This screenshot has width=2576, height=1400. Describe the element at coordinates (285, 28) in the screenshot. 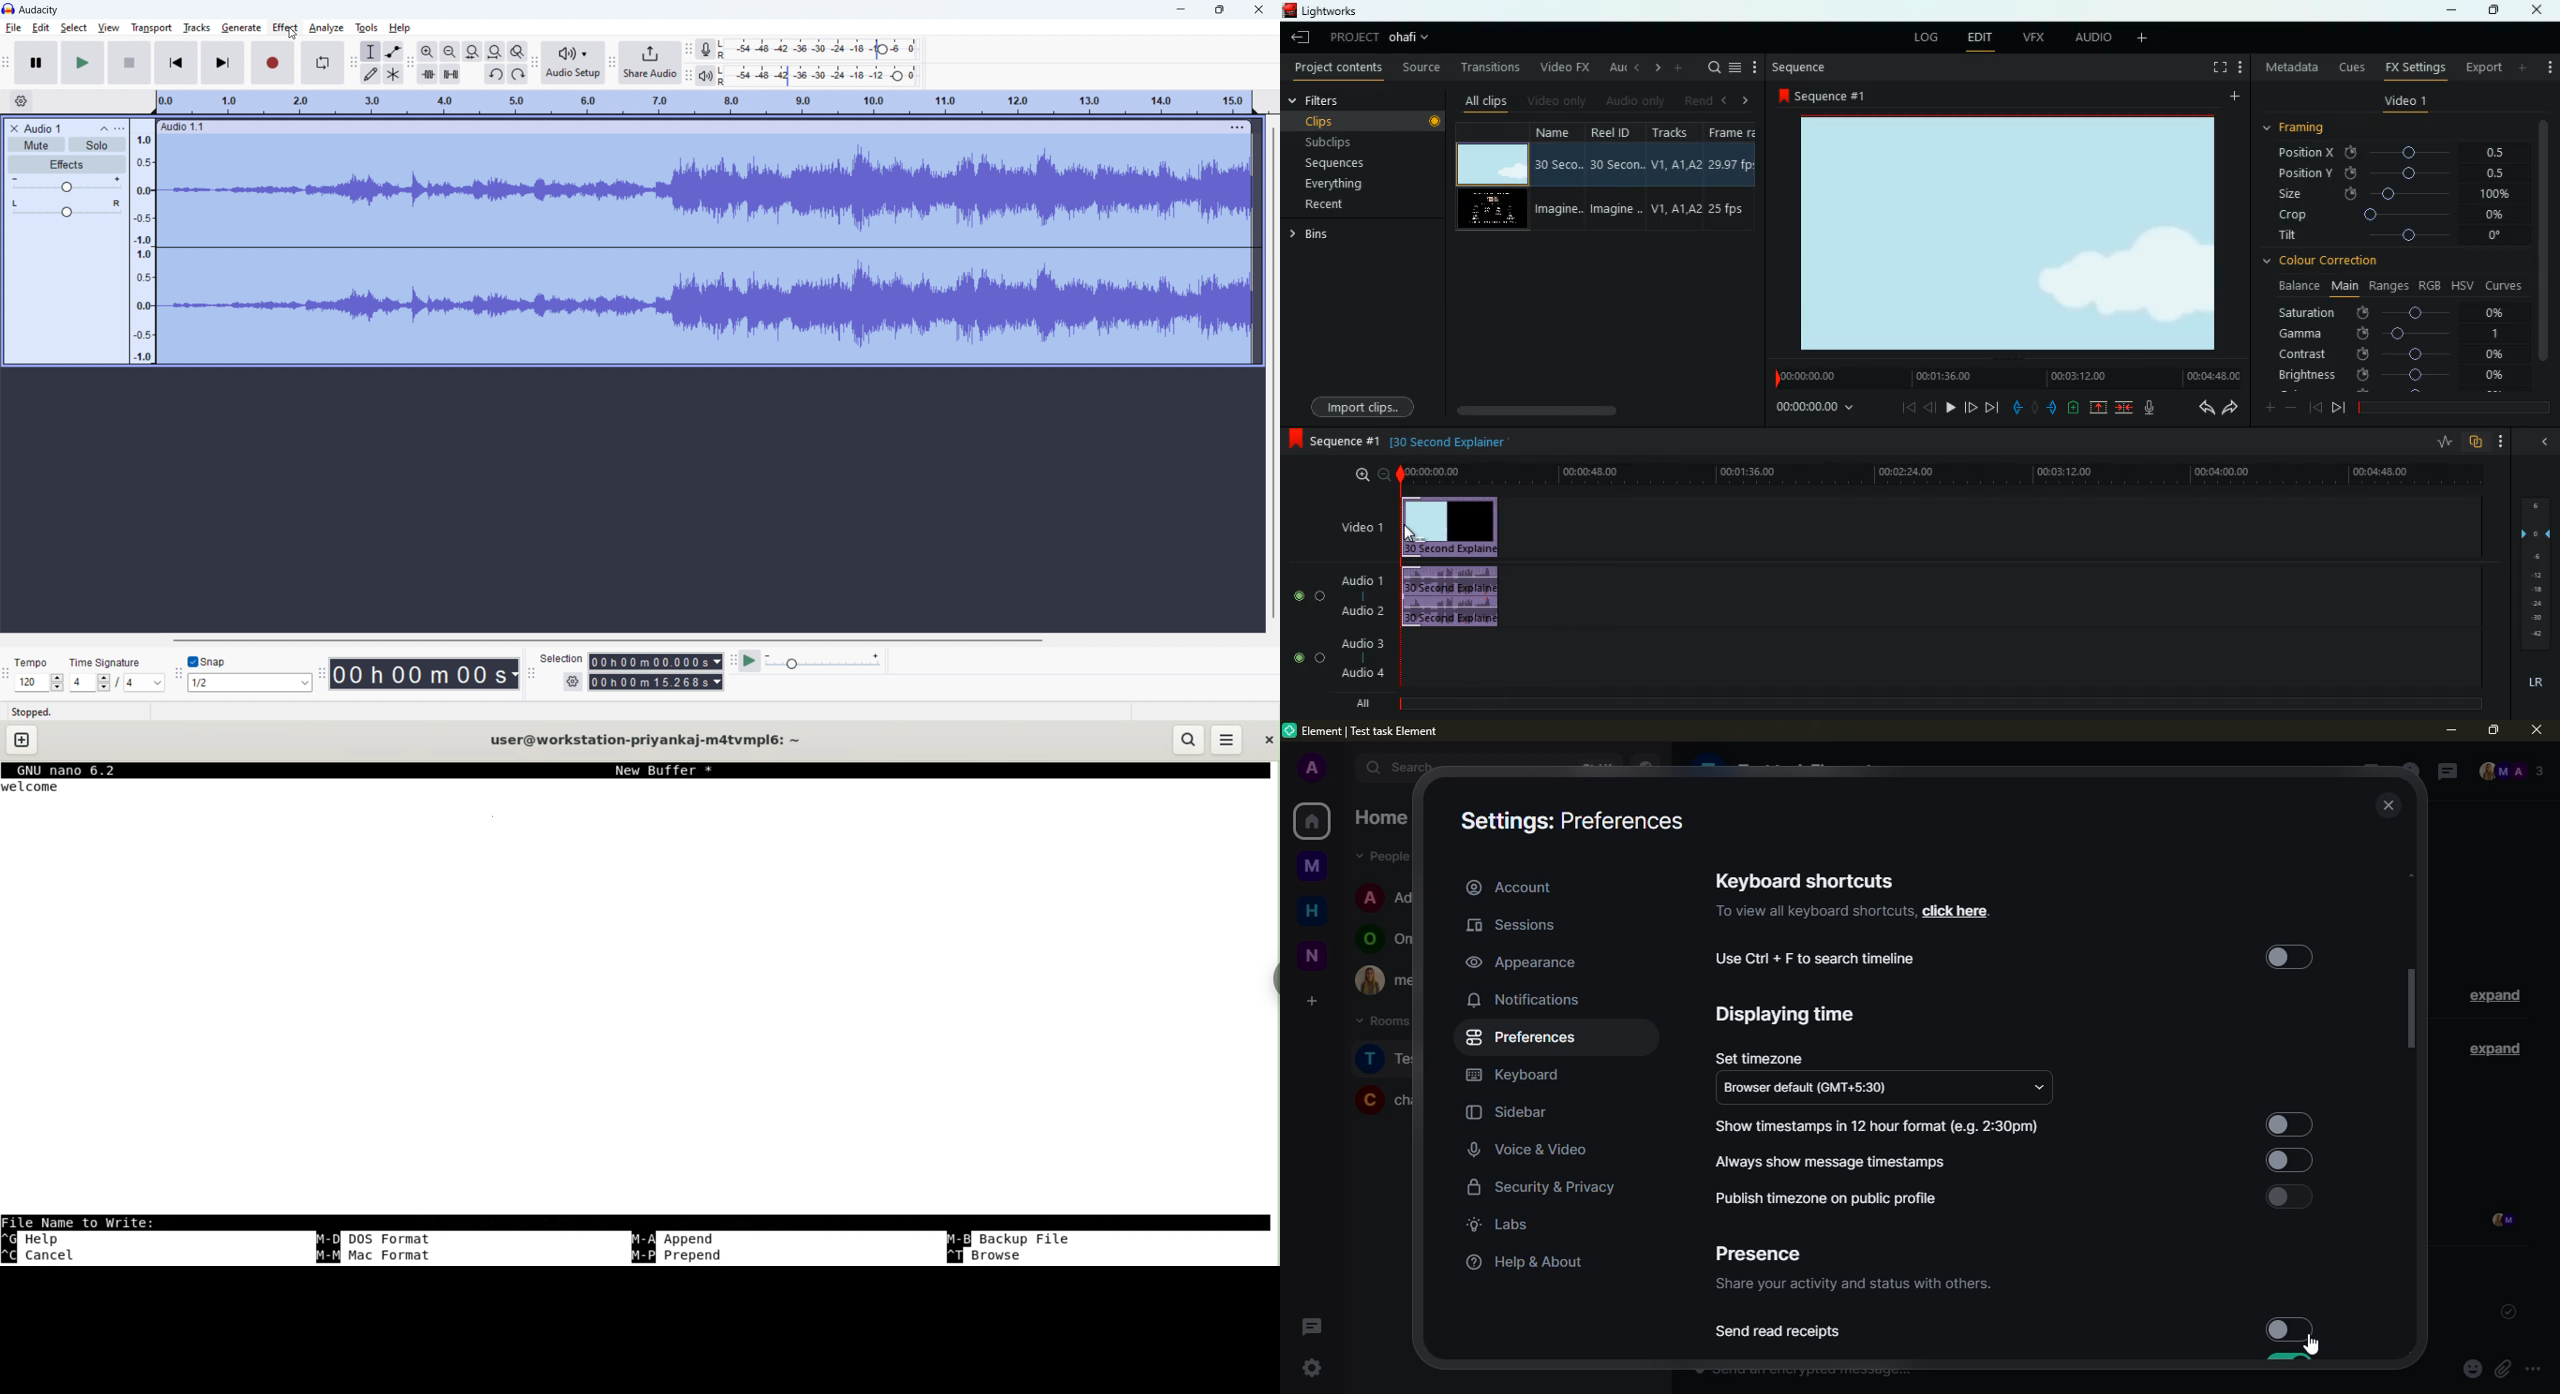

I see `effect` at that location.